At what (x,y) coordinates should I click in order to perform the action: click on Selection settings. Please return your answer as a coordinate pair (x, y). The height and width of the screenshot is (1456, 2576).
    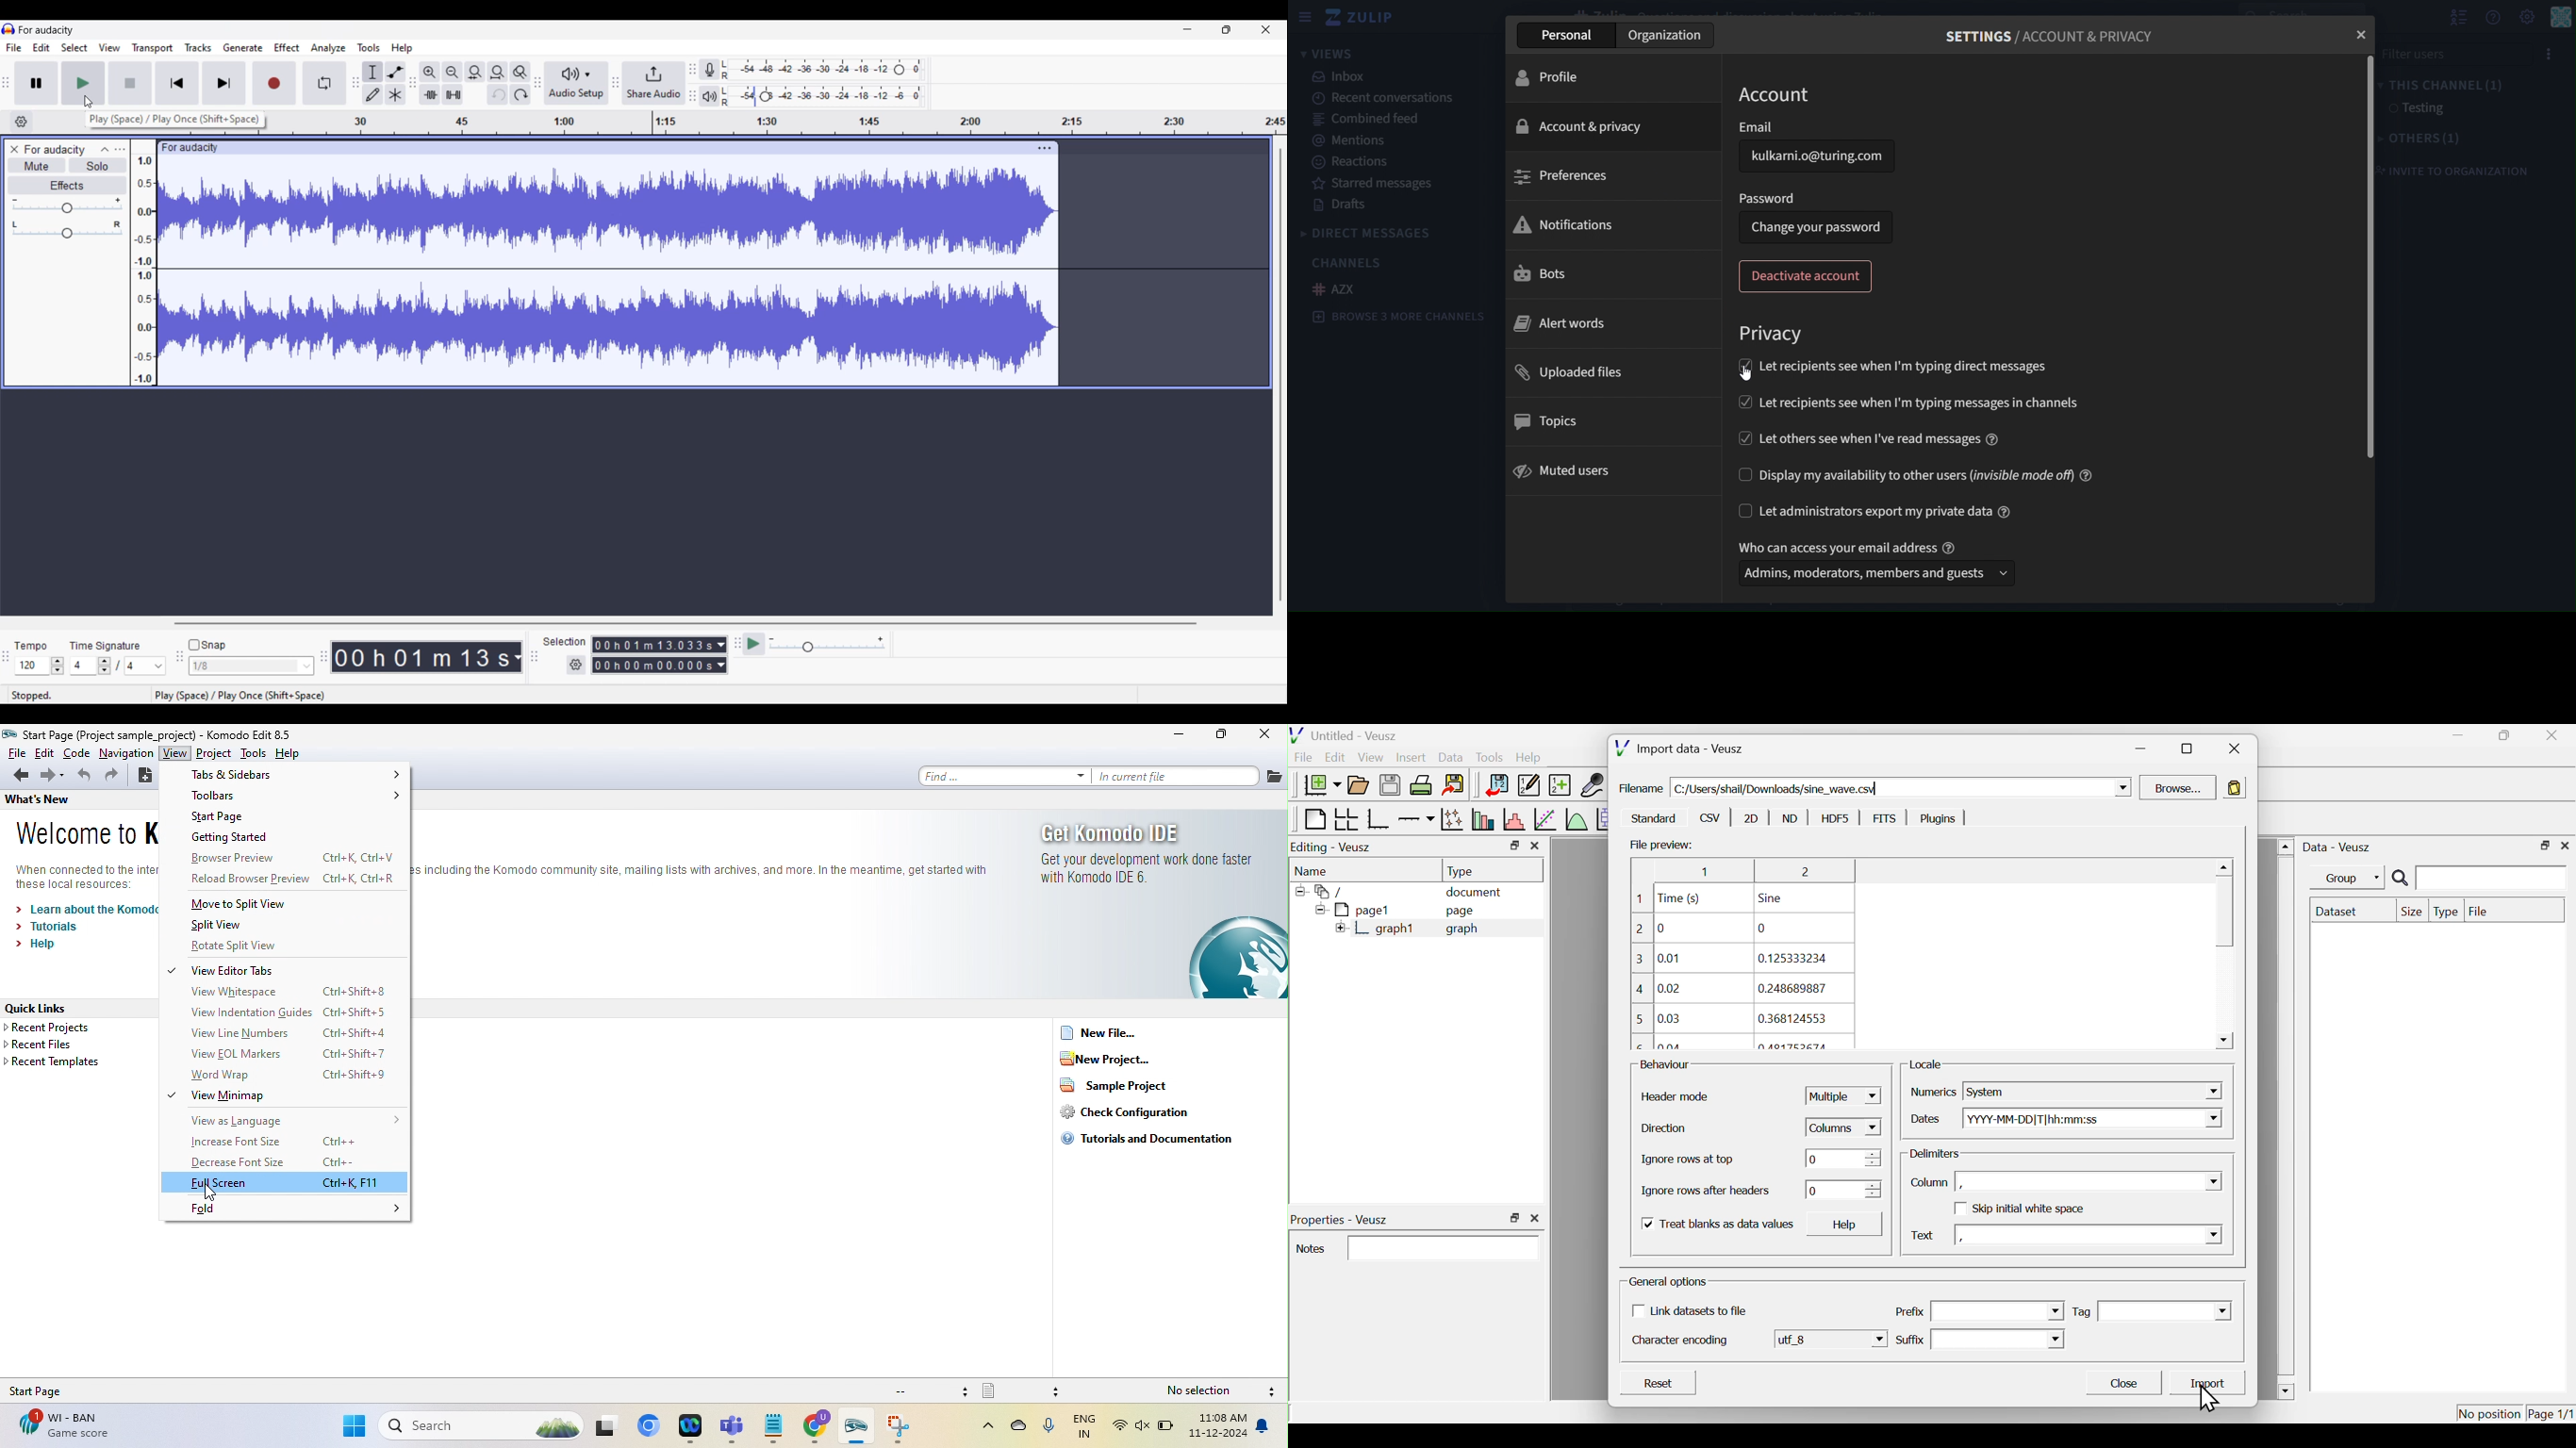
    Looking at the image, I should click on (576, 664).